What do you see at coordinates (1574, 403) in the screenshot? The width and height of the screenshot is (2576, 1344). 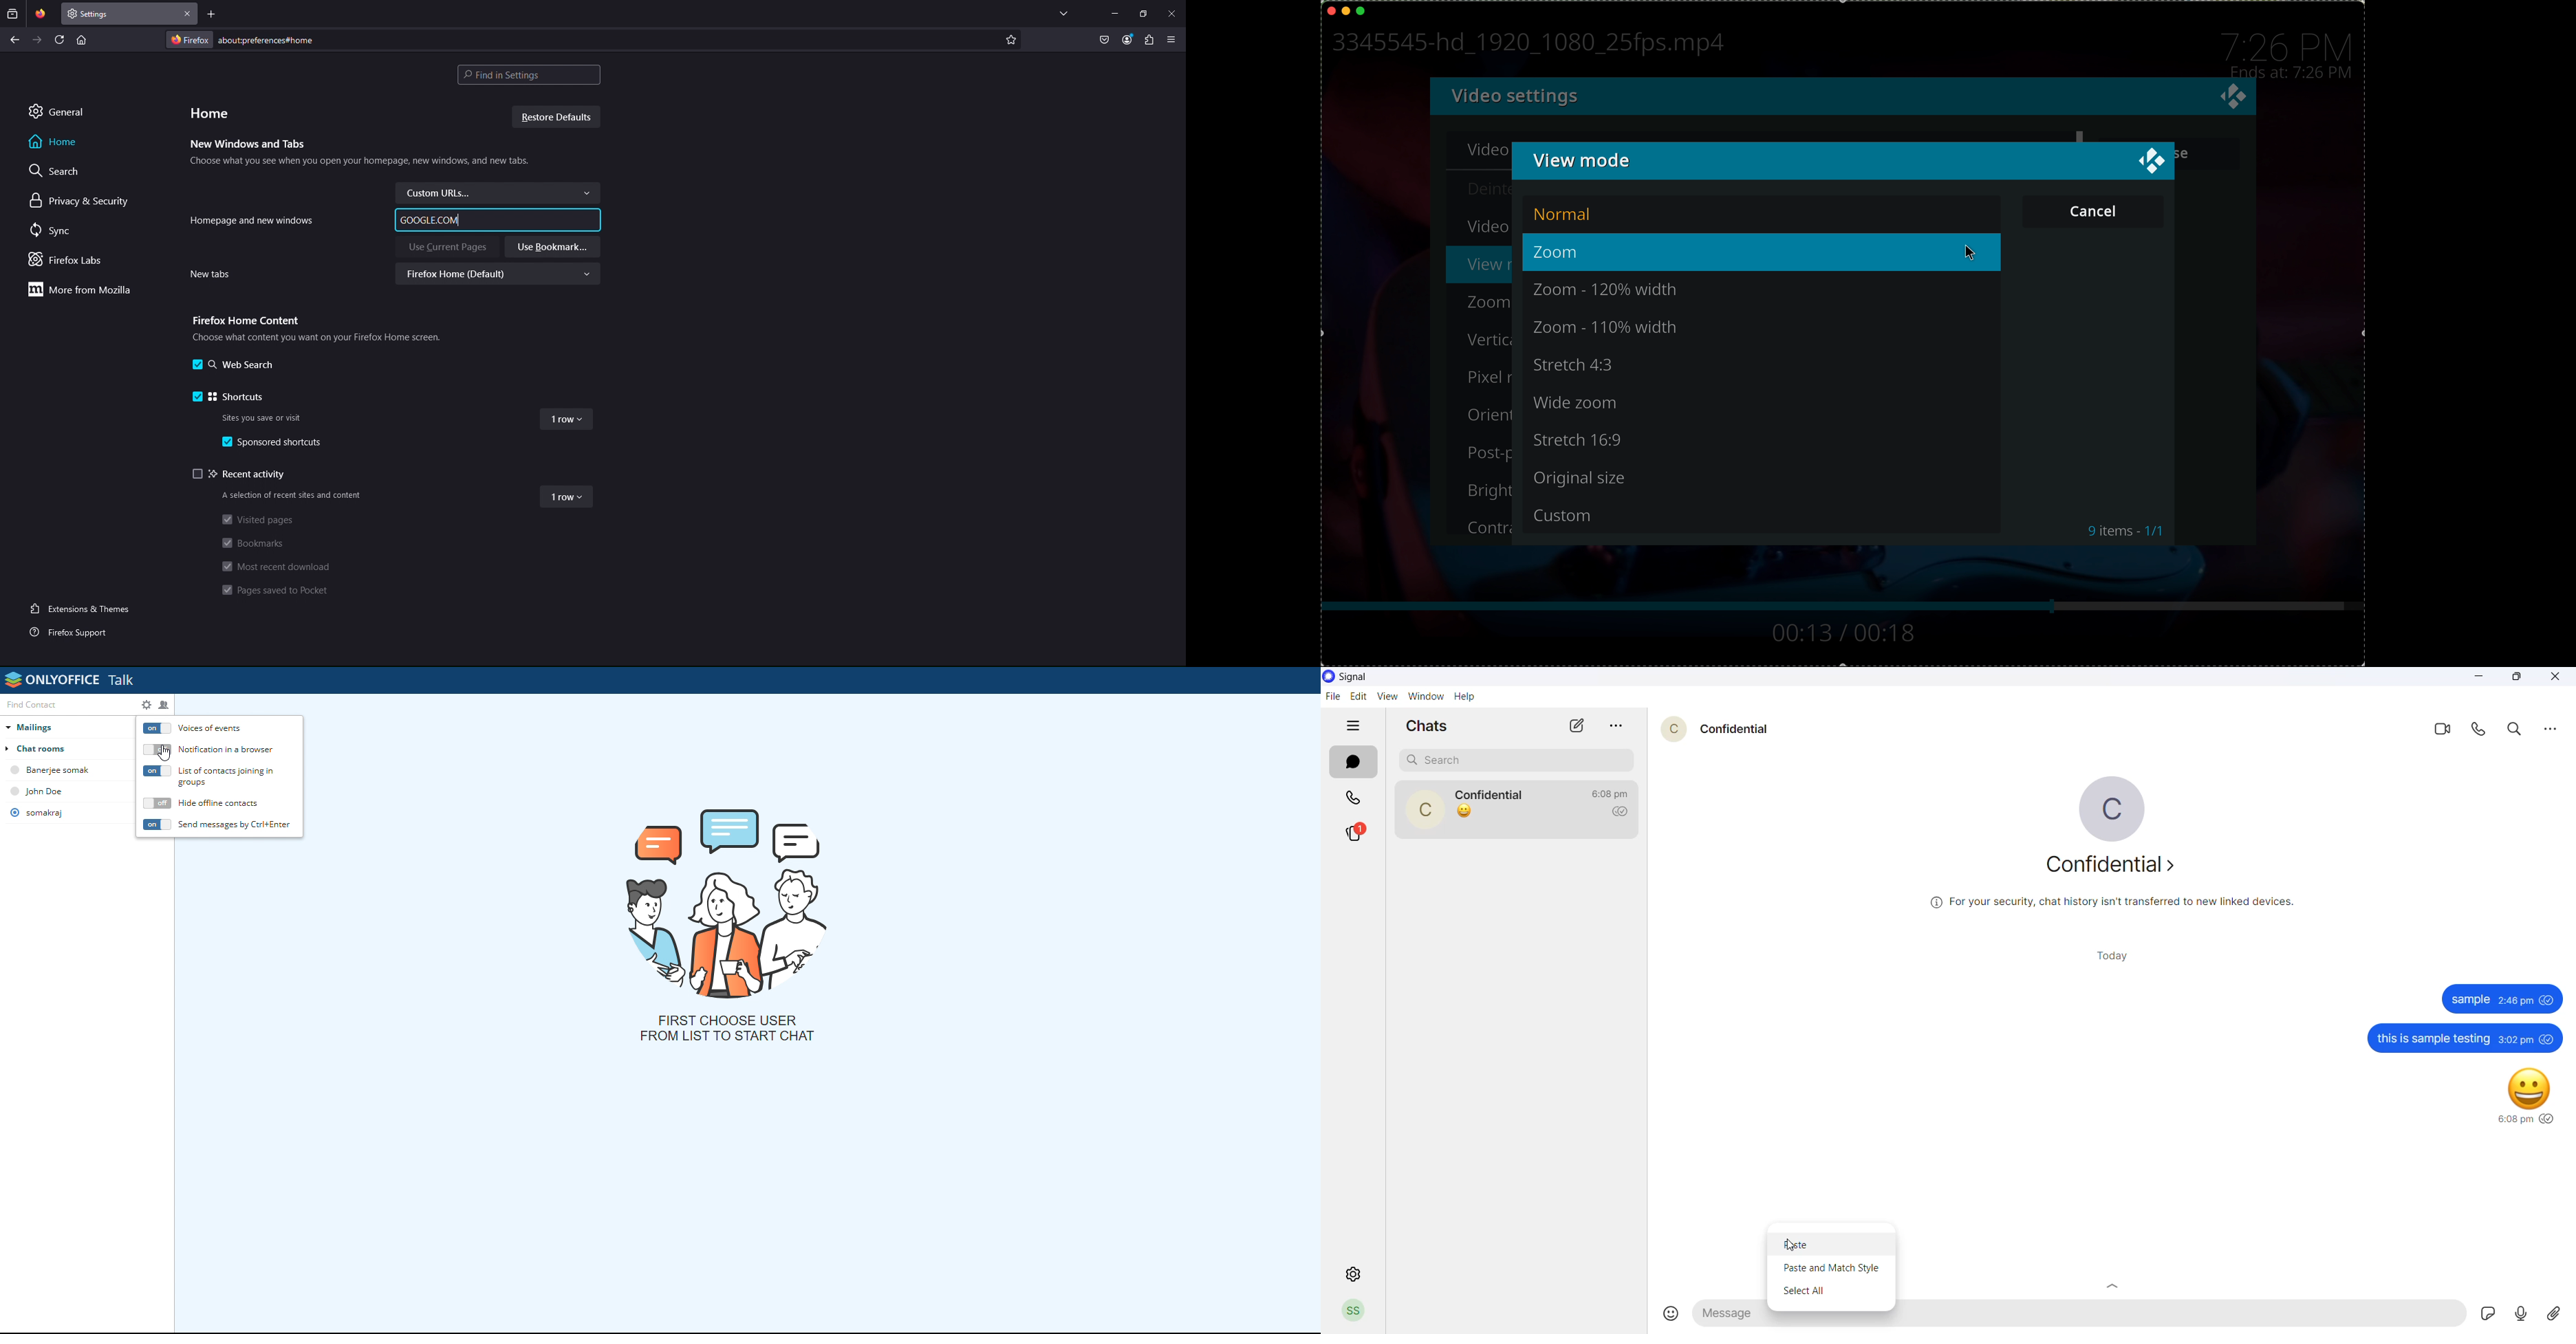 I see `wide zoom` at bounding box center [1574, 403].